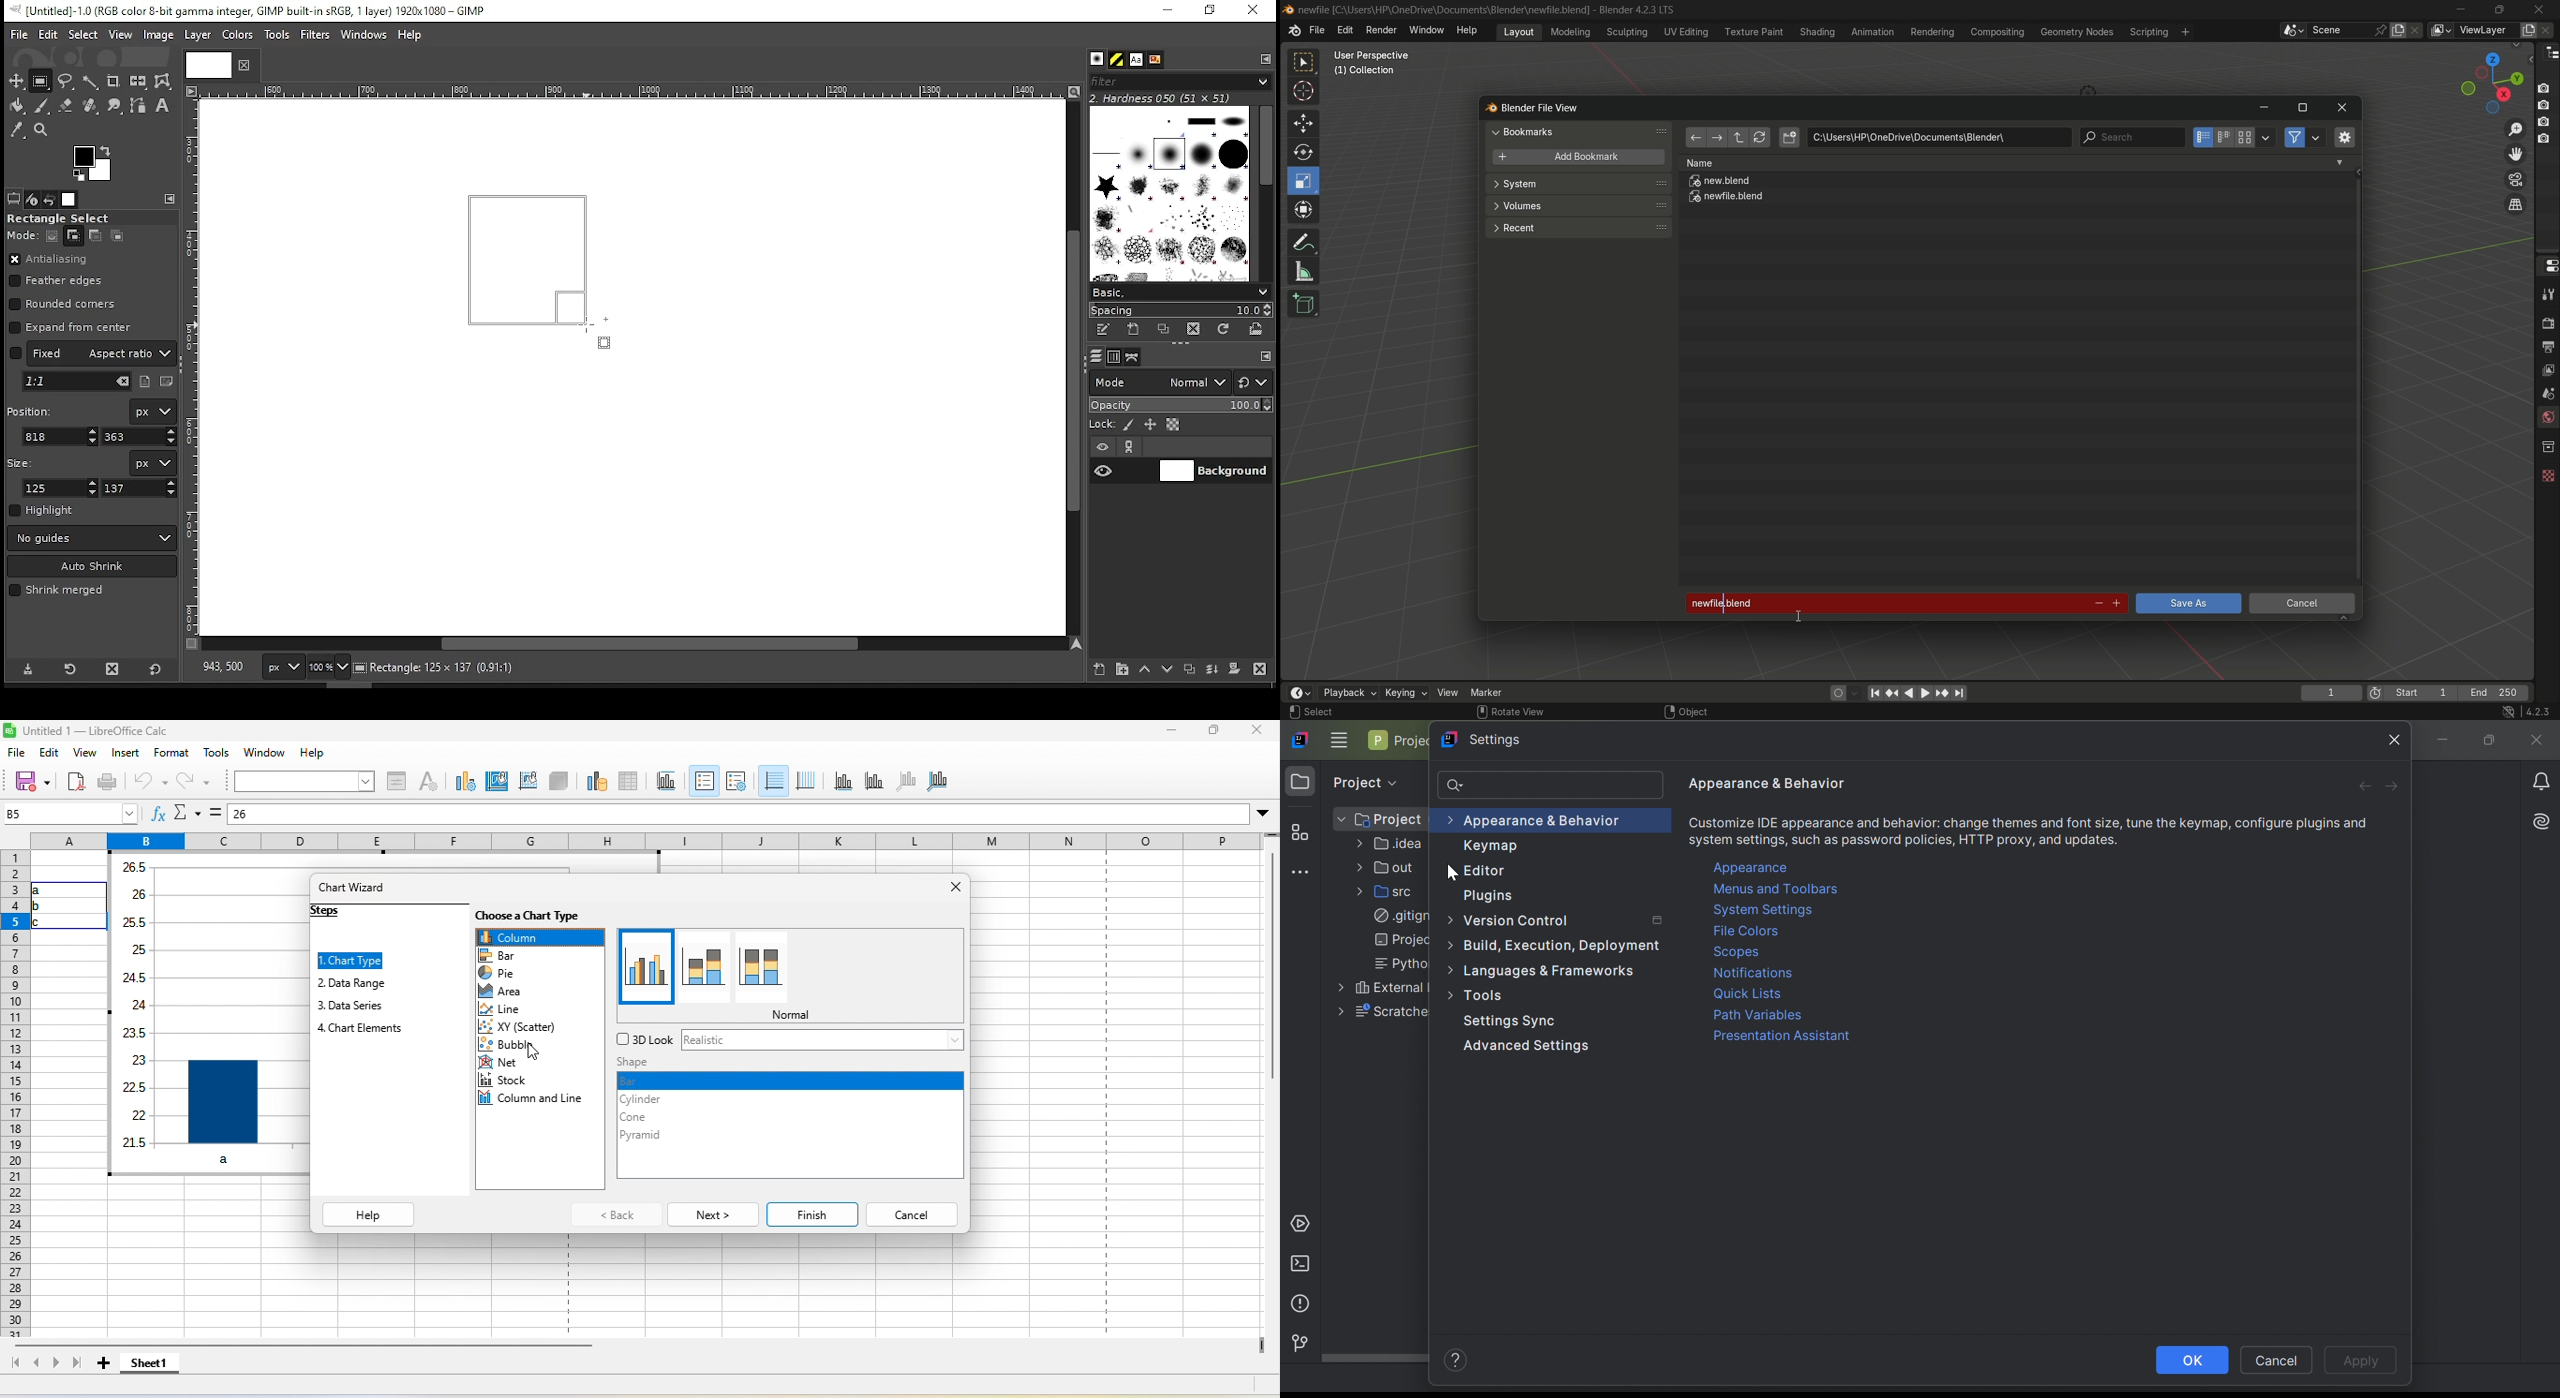 This screenshot has height=1400, width=2576. Describe the element at coordinates (650, 1100) in the screenshot. I see `cylinder` at that location.